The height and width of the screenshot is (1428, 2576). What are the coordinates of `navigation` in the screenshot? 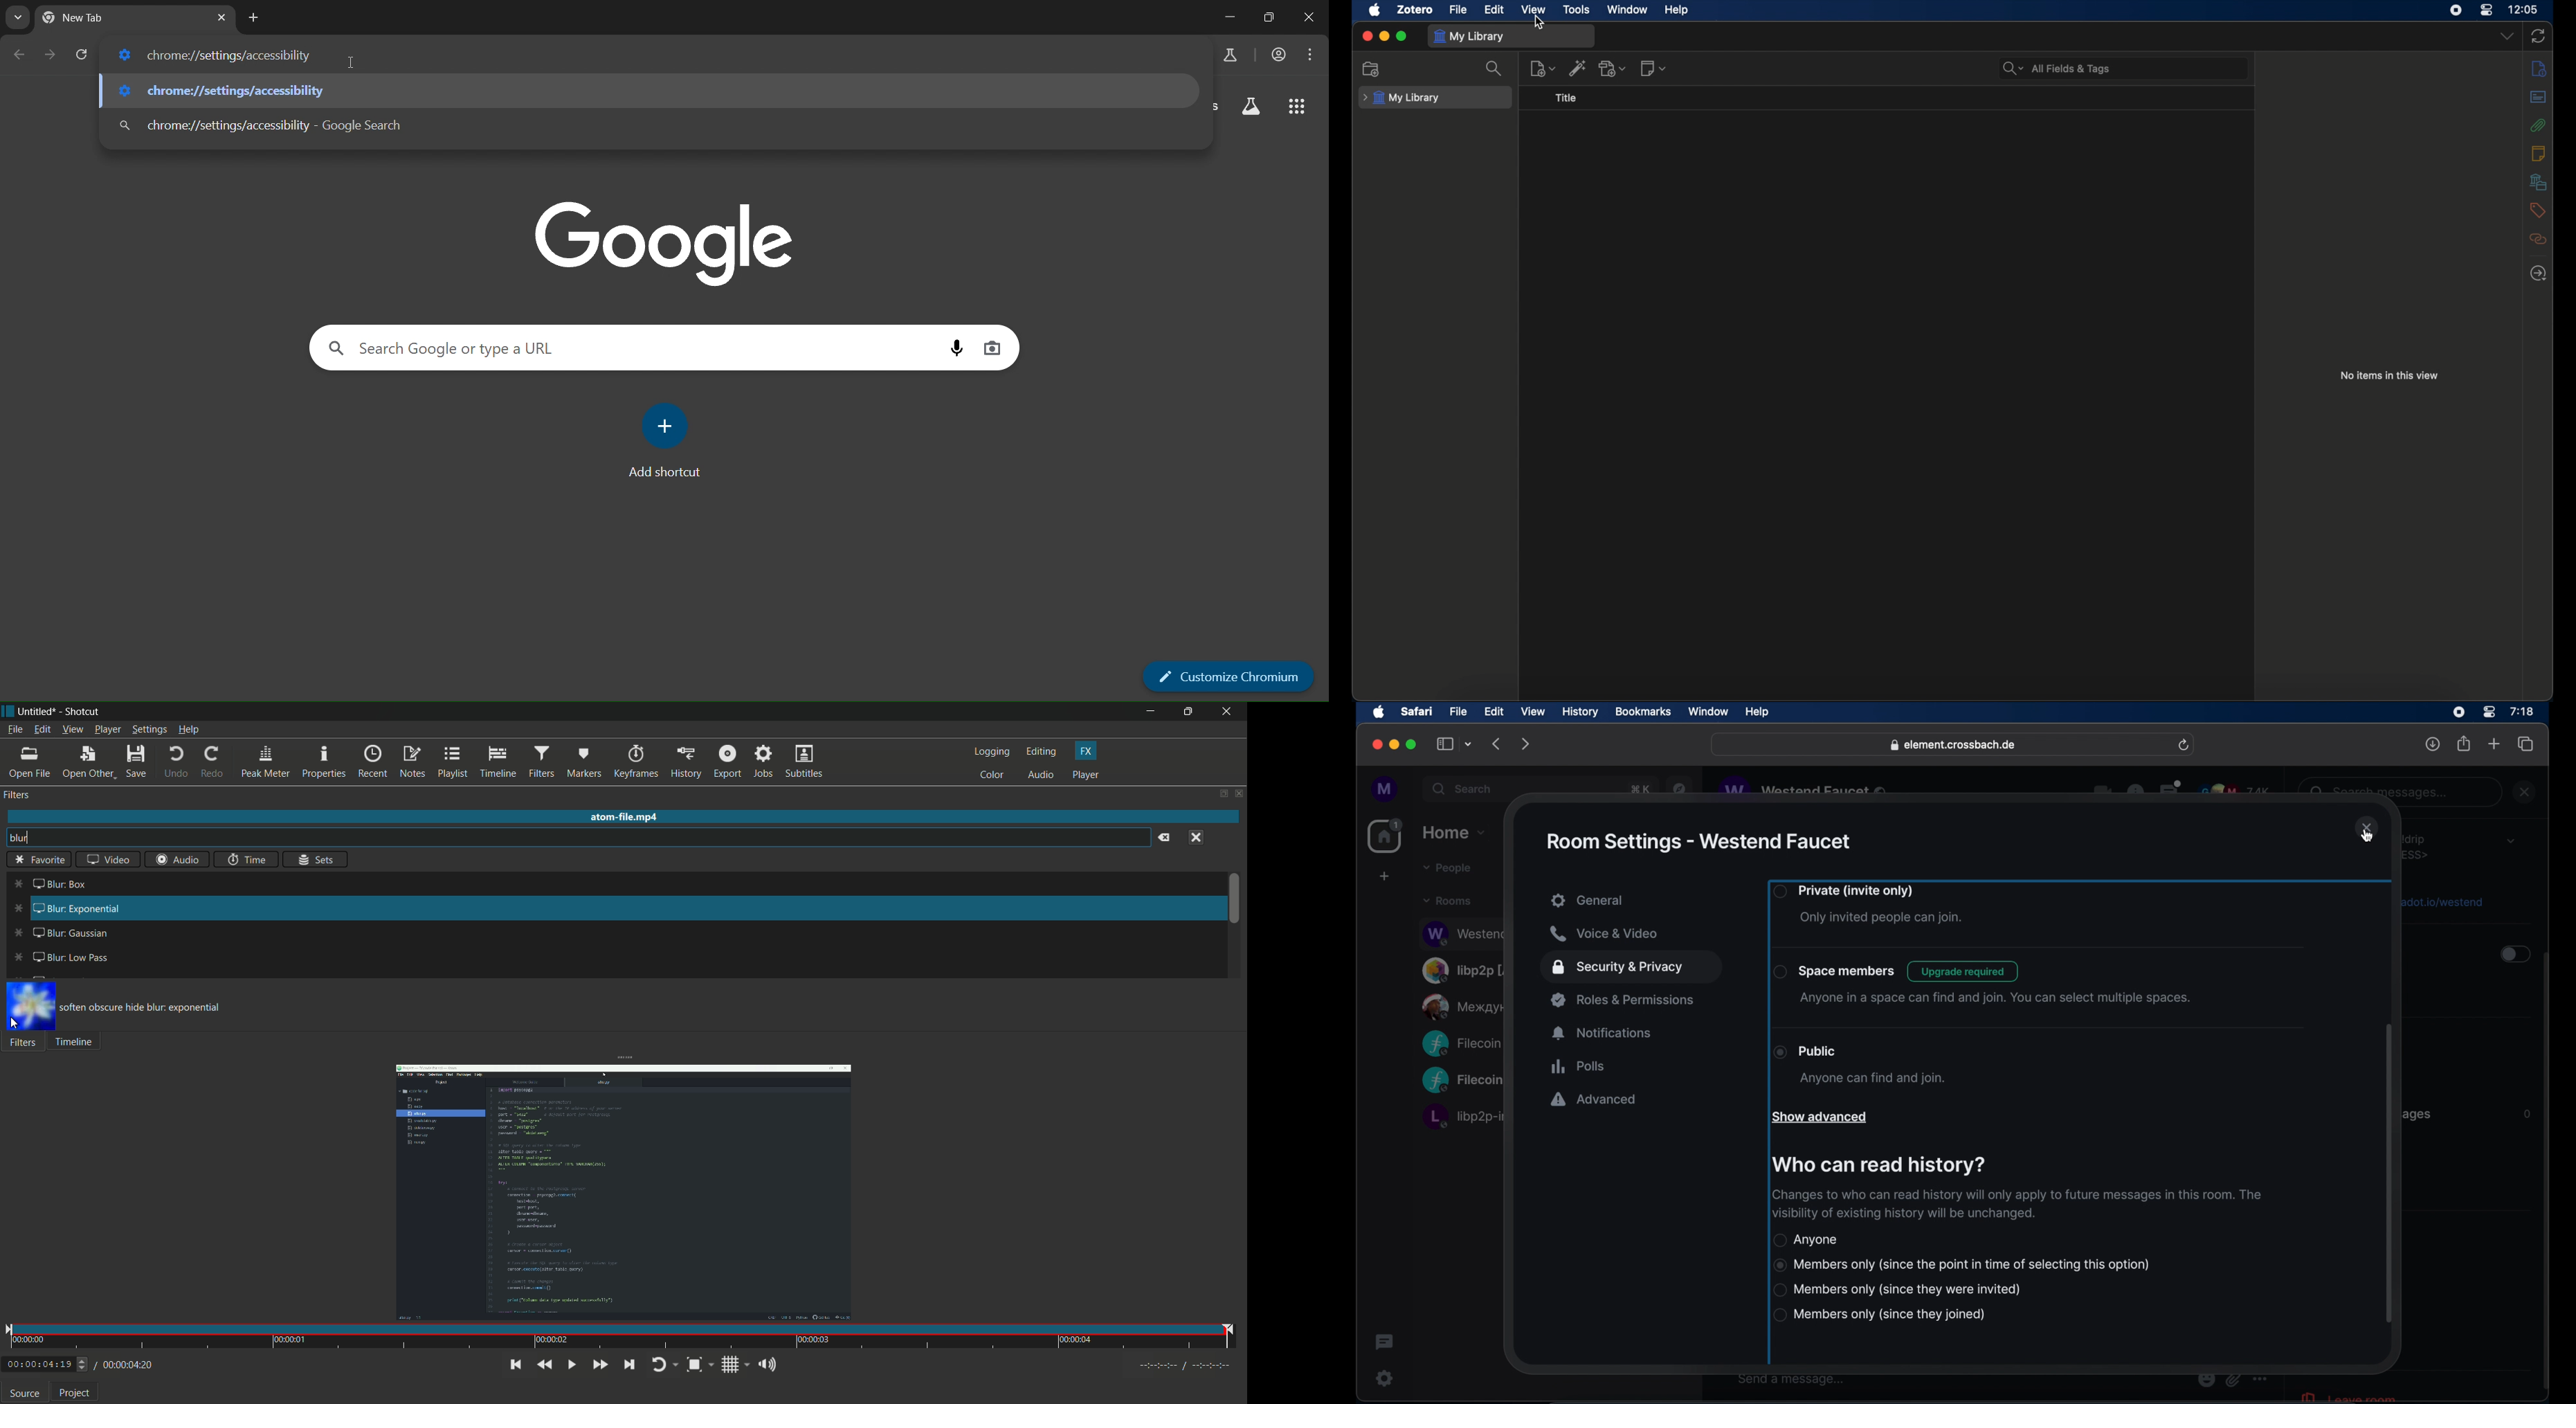 It's located at (1680, 787).